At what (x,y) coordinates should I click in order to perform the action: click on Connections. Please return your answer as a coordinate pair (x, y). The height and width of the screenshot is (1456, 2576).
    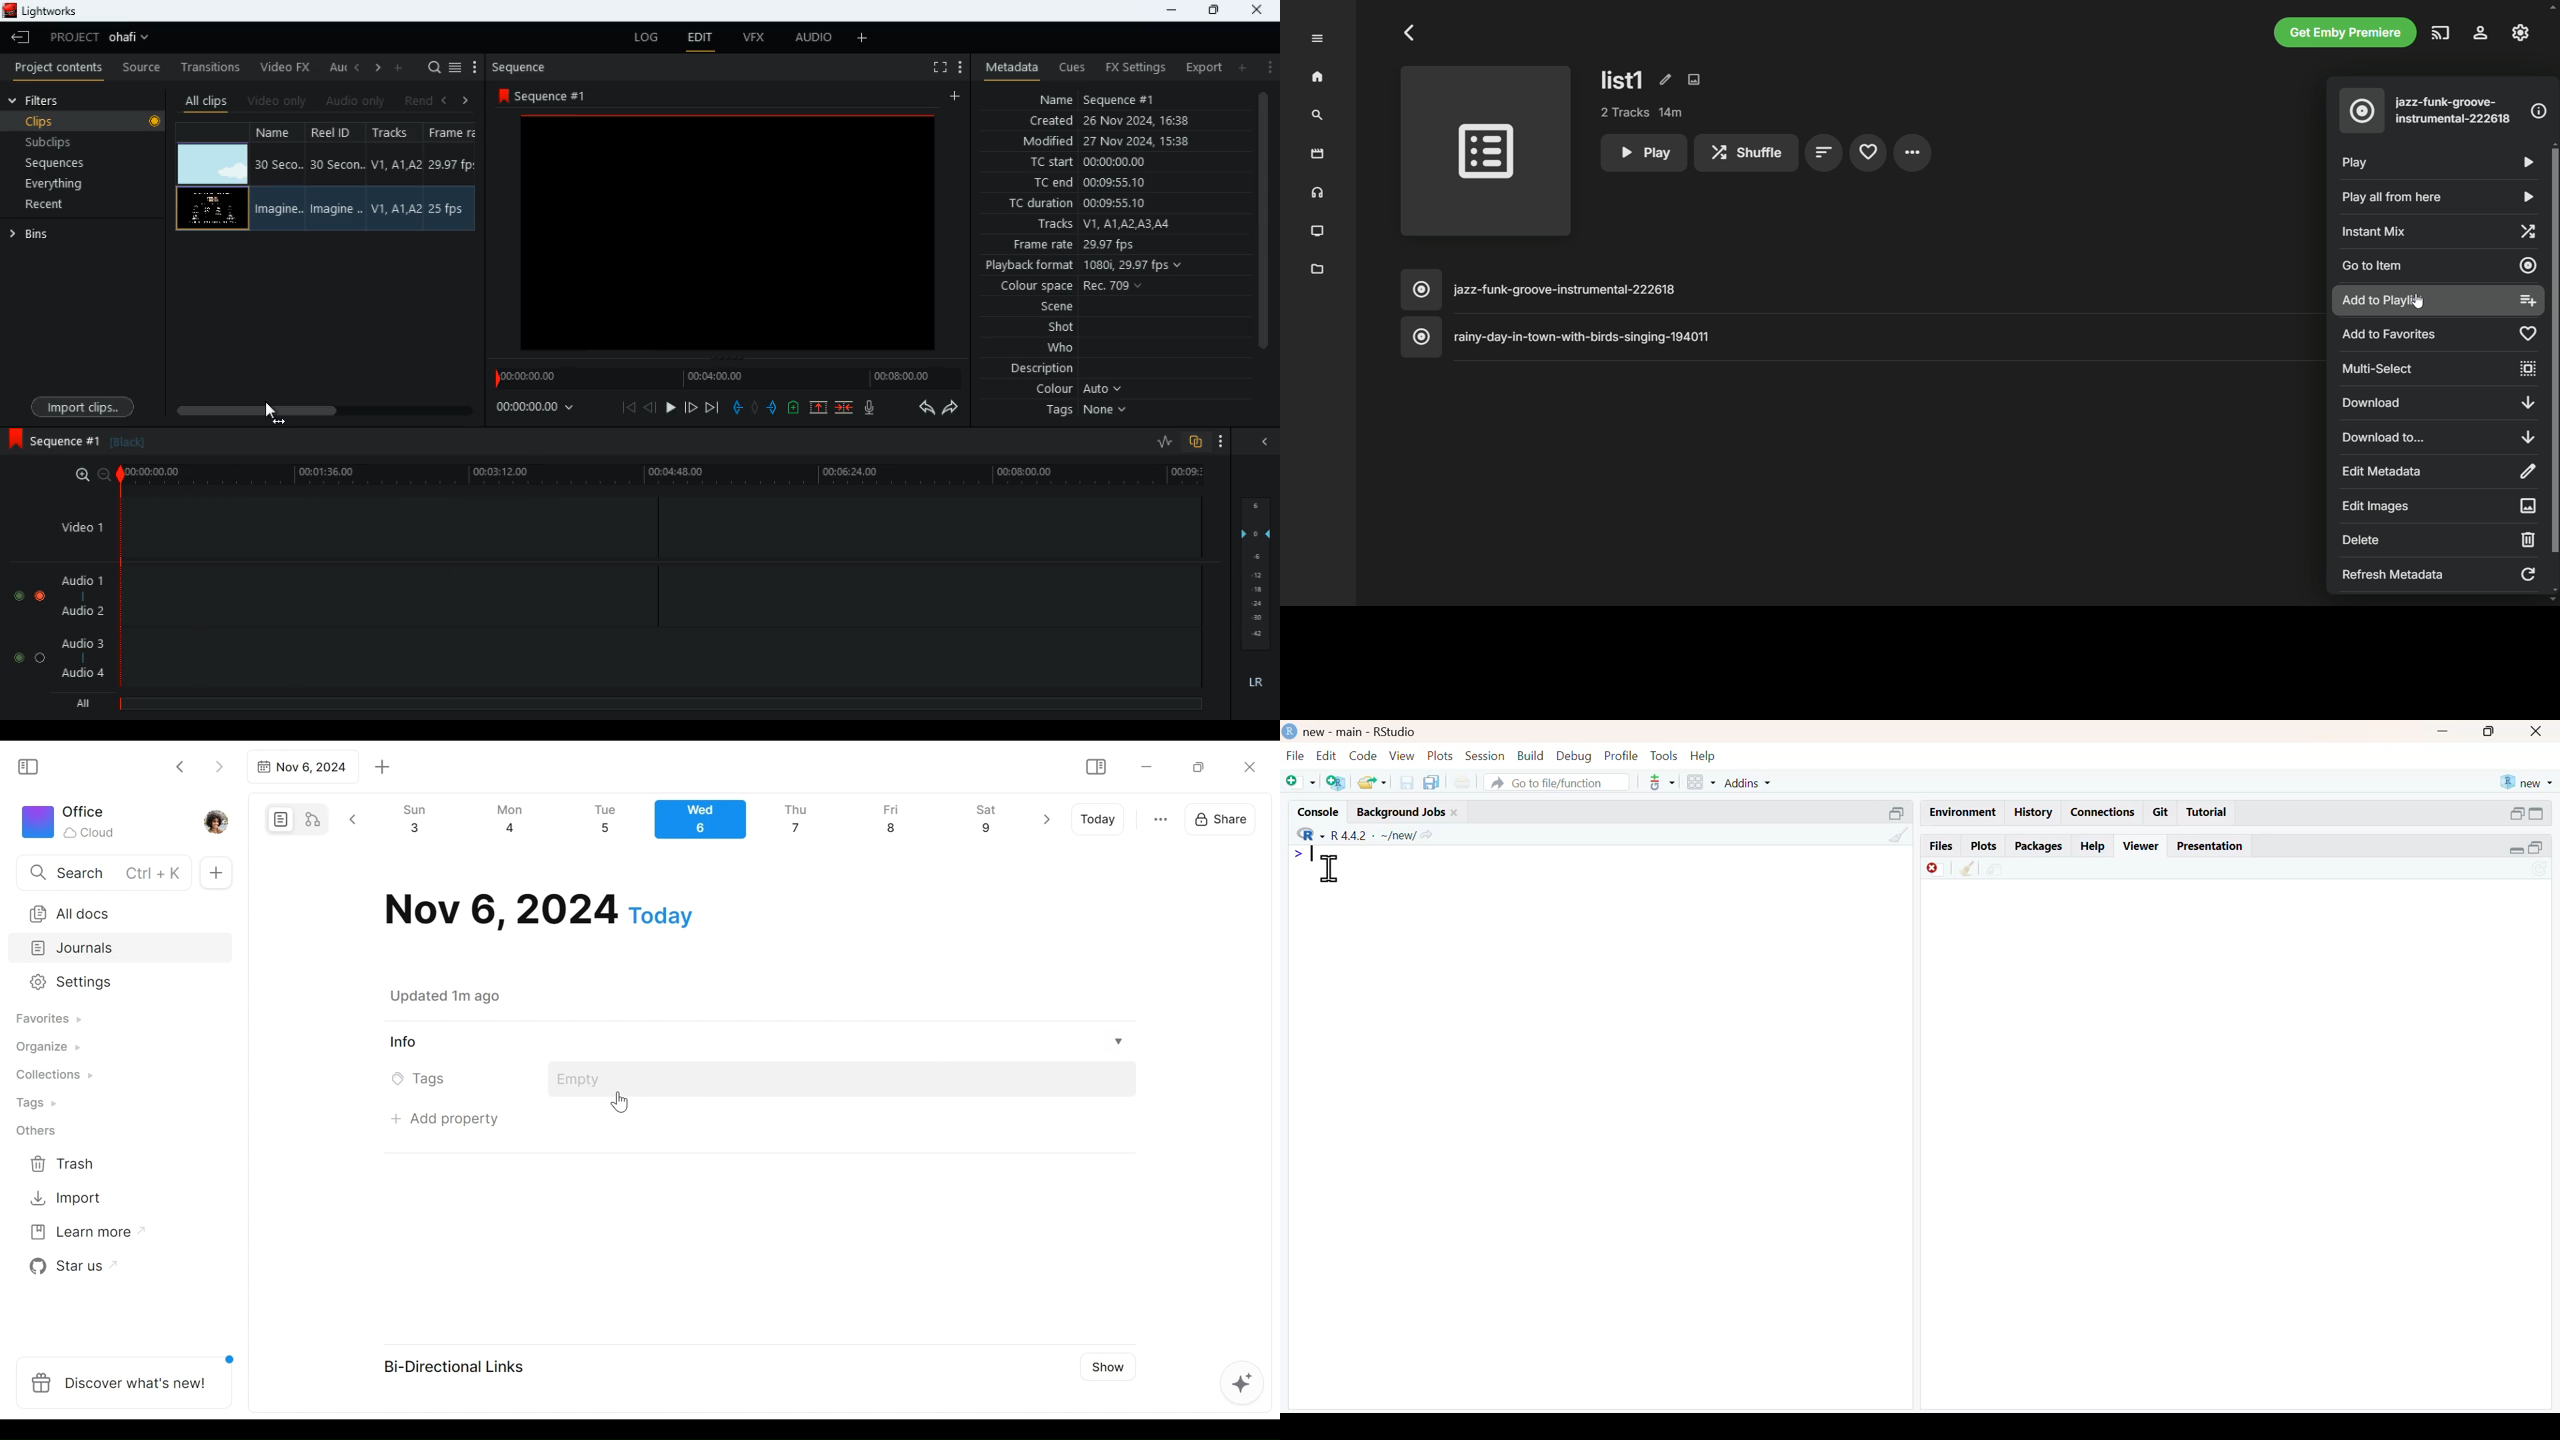
    Looking at the image, I should click on (2105, 813).